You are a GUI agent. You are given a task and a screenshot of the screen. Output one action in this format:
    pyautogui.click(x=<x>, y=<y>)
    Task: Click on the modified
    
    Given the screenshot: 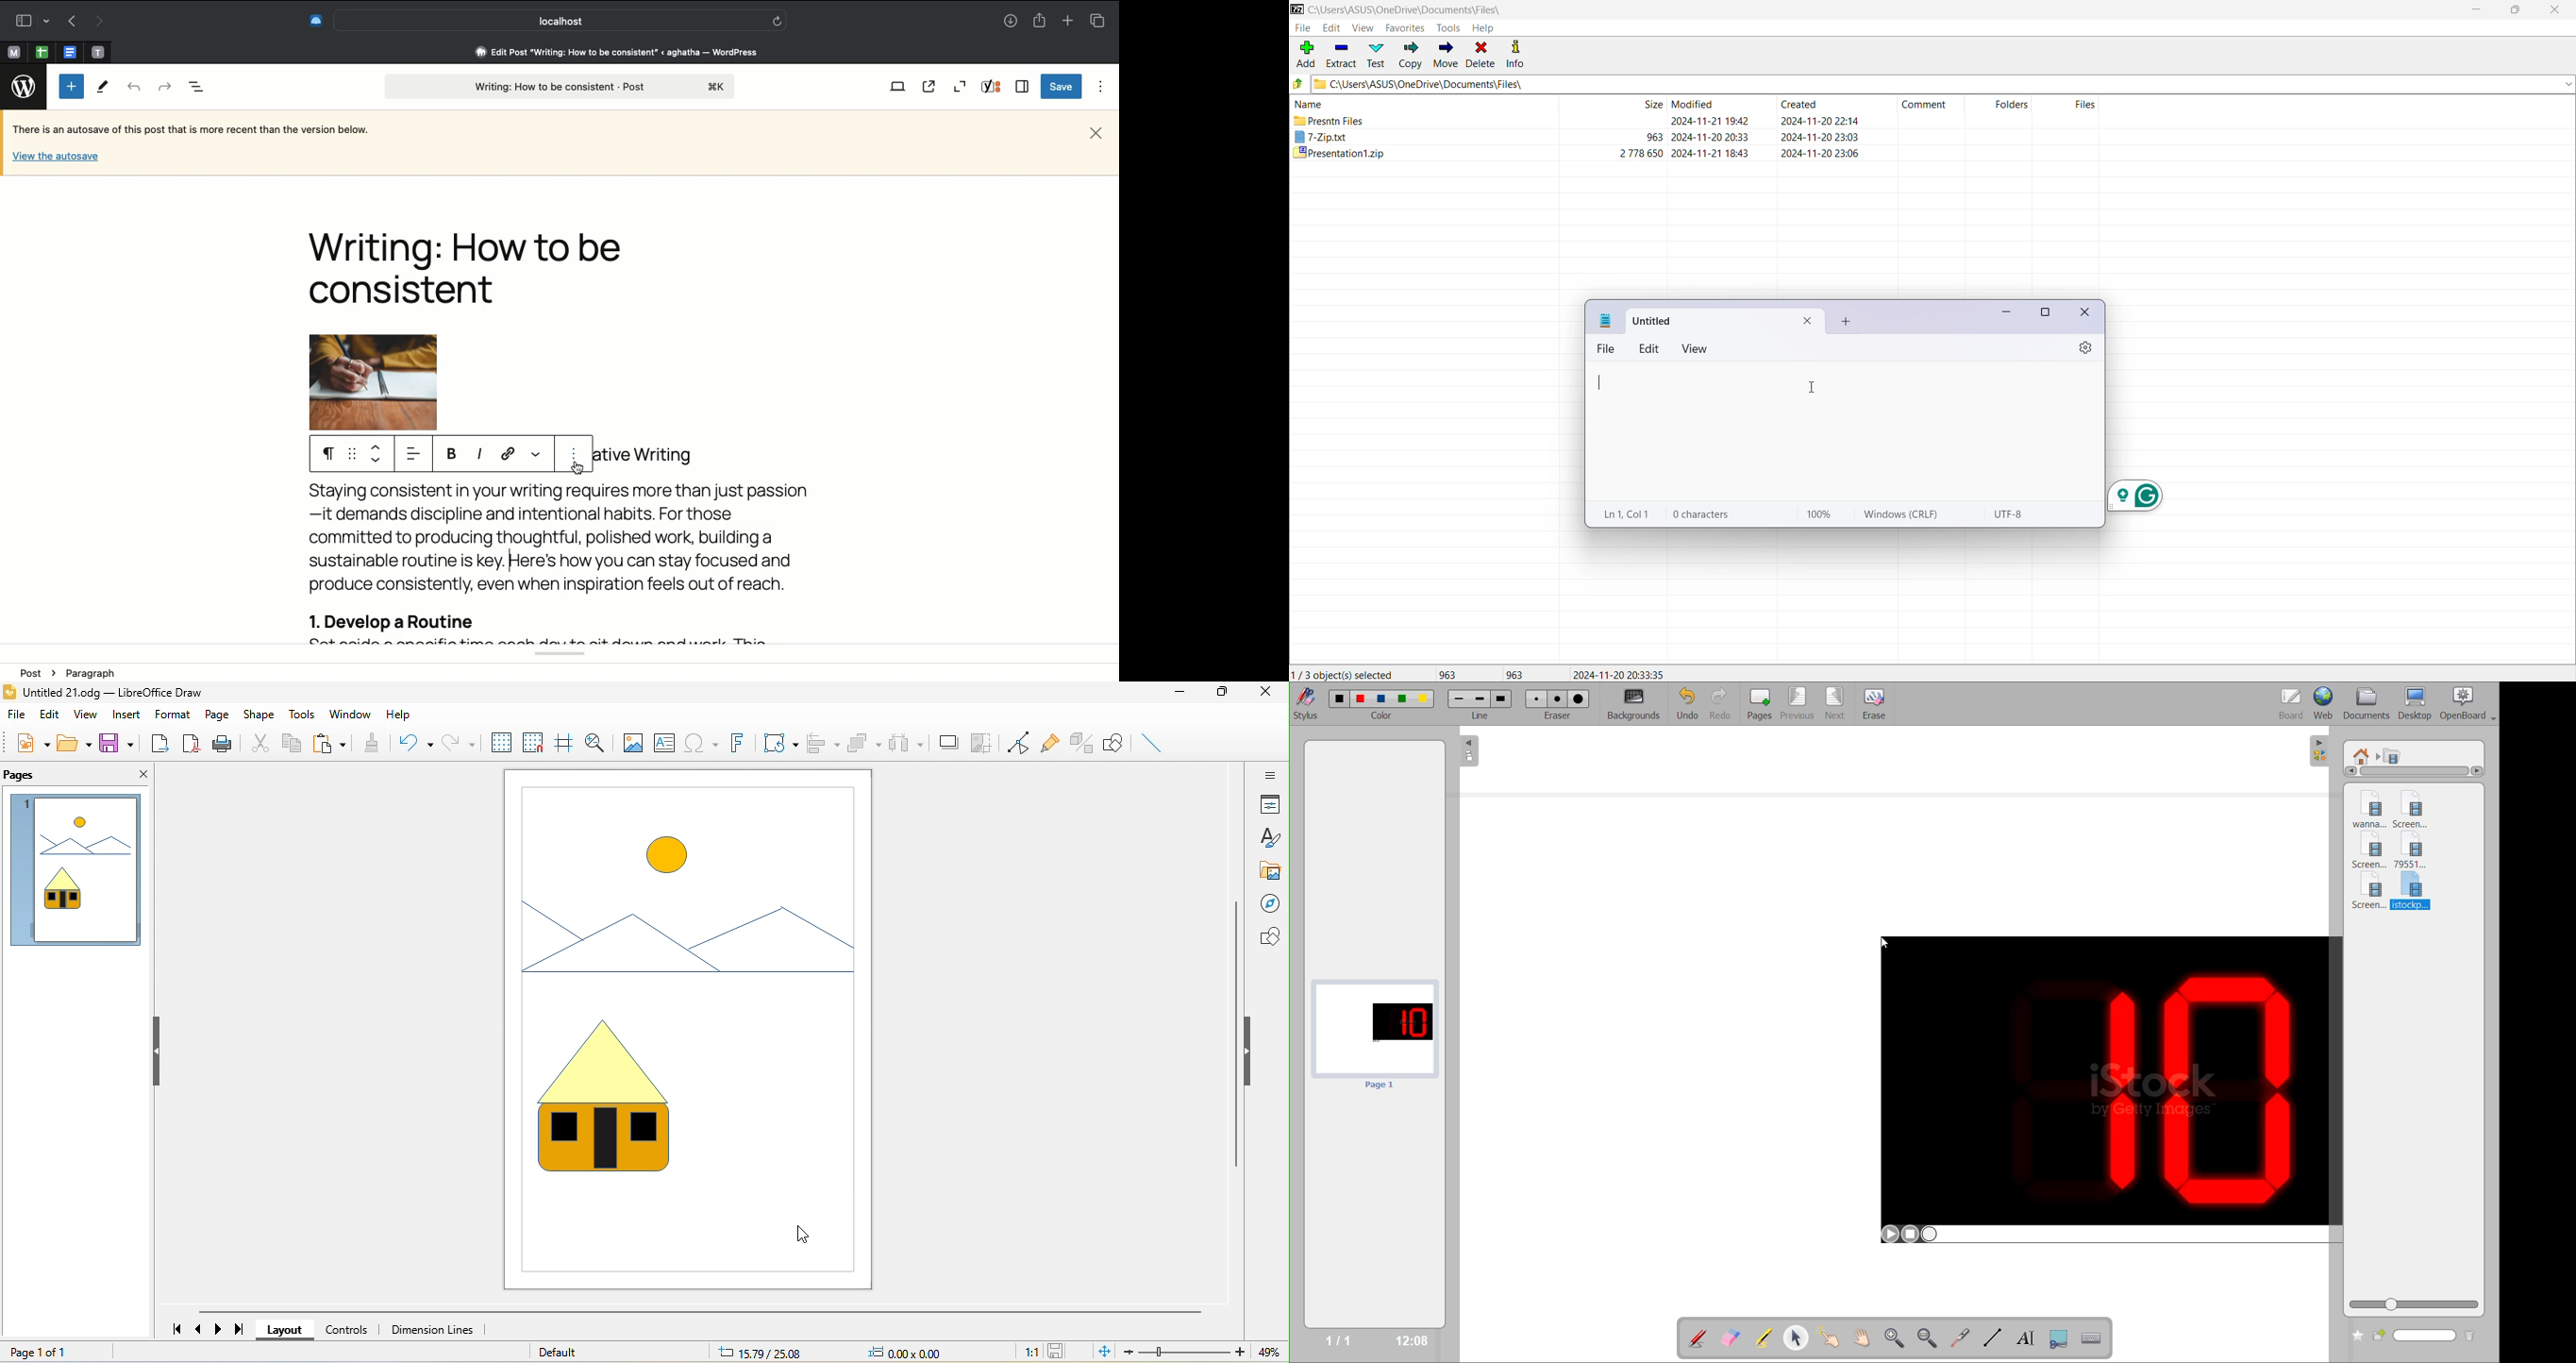 What is the action you would take?
    pyautogui.click(x=1693, y=104)
    